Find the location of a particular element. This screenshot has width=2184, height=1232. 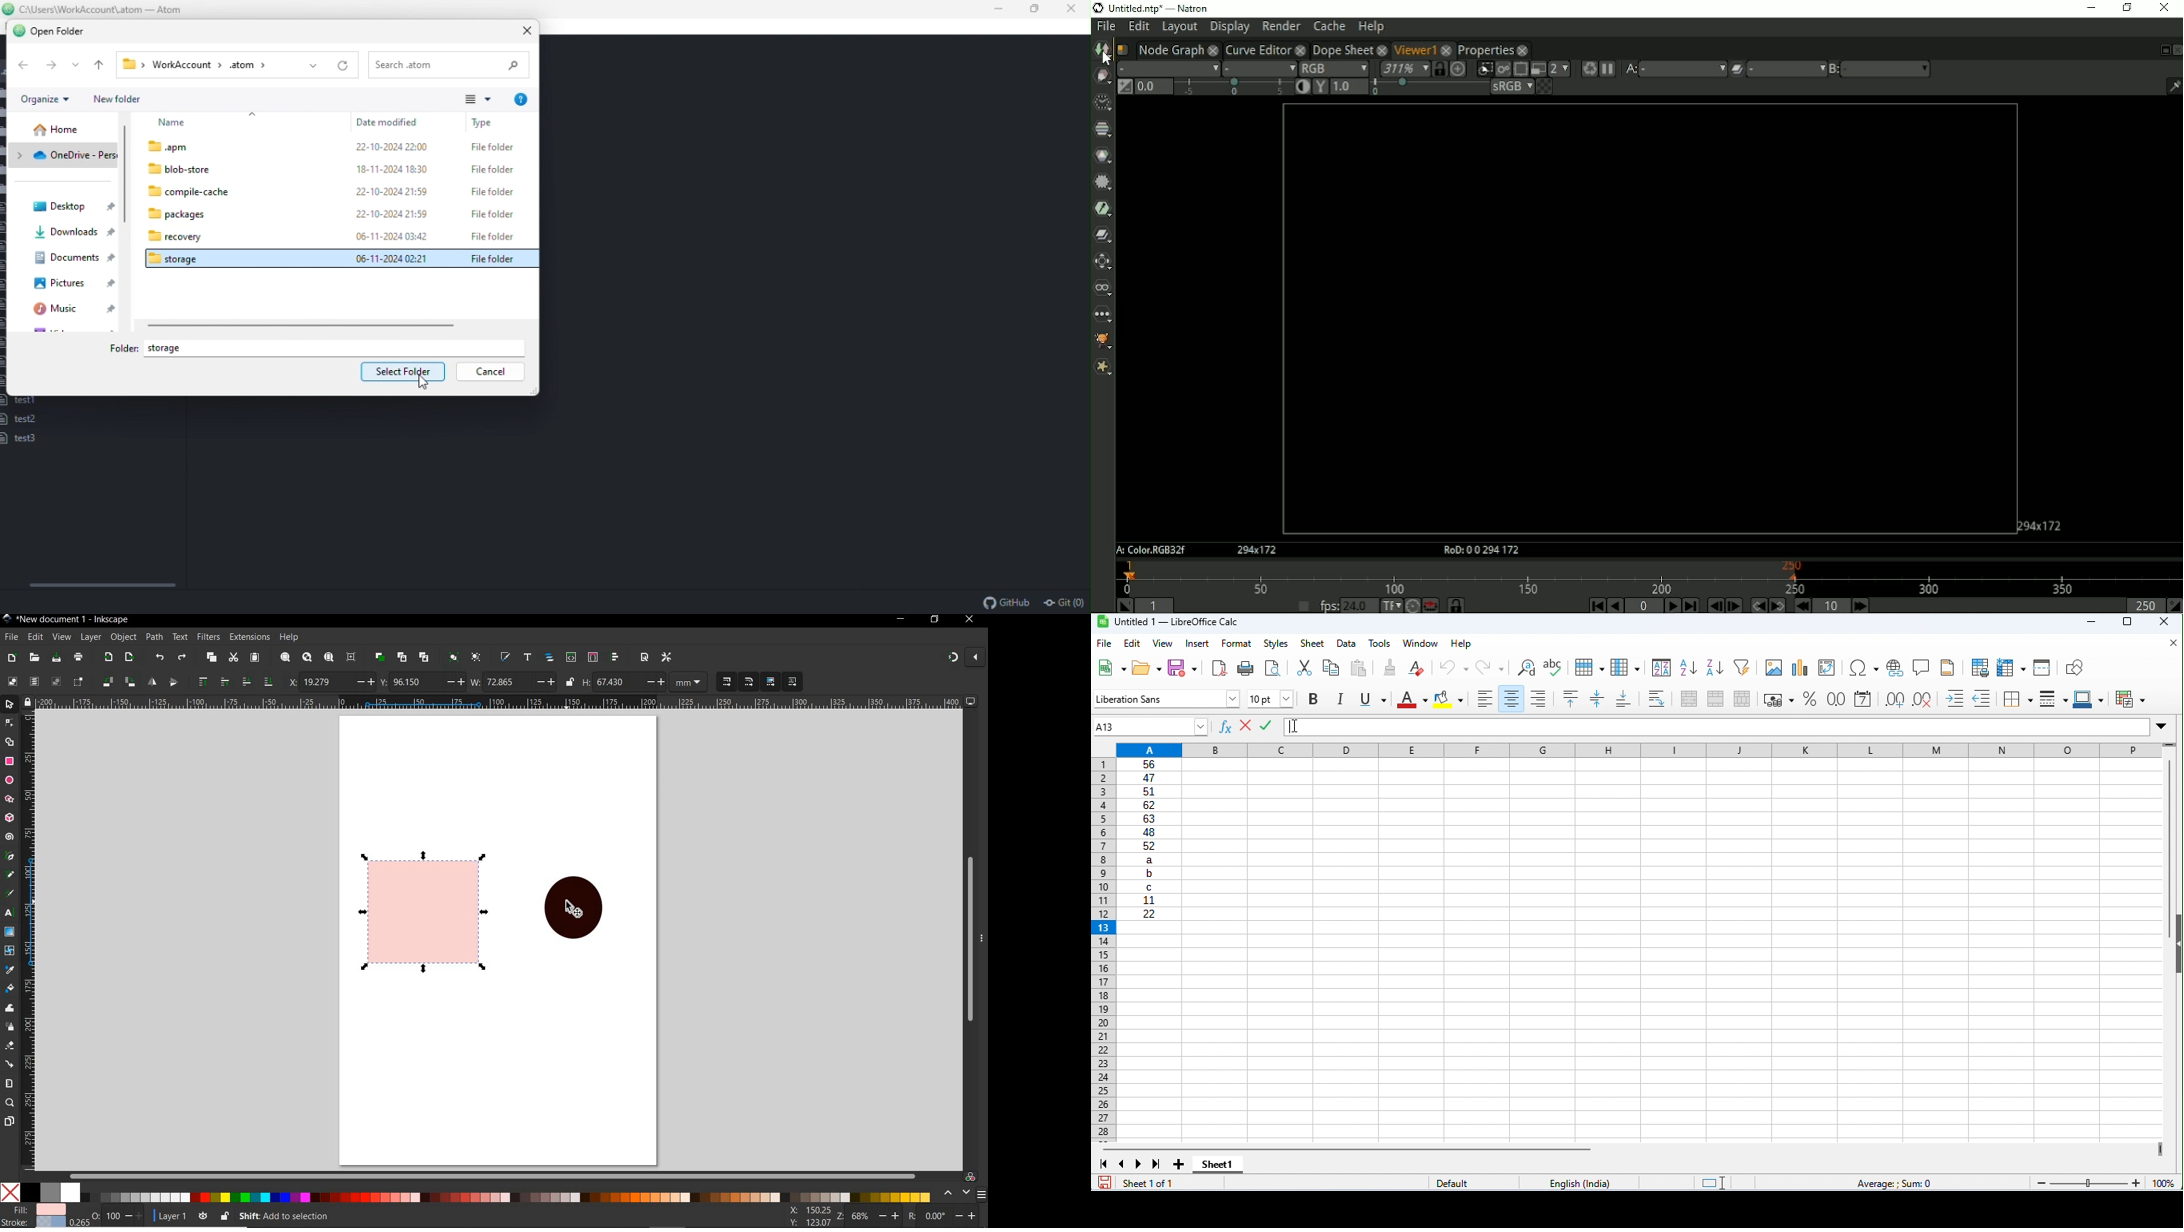

Zoom in is located at coordinates (2136, 1183).